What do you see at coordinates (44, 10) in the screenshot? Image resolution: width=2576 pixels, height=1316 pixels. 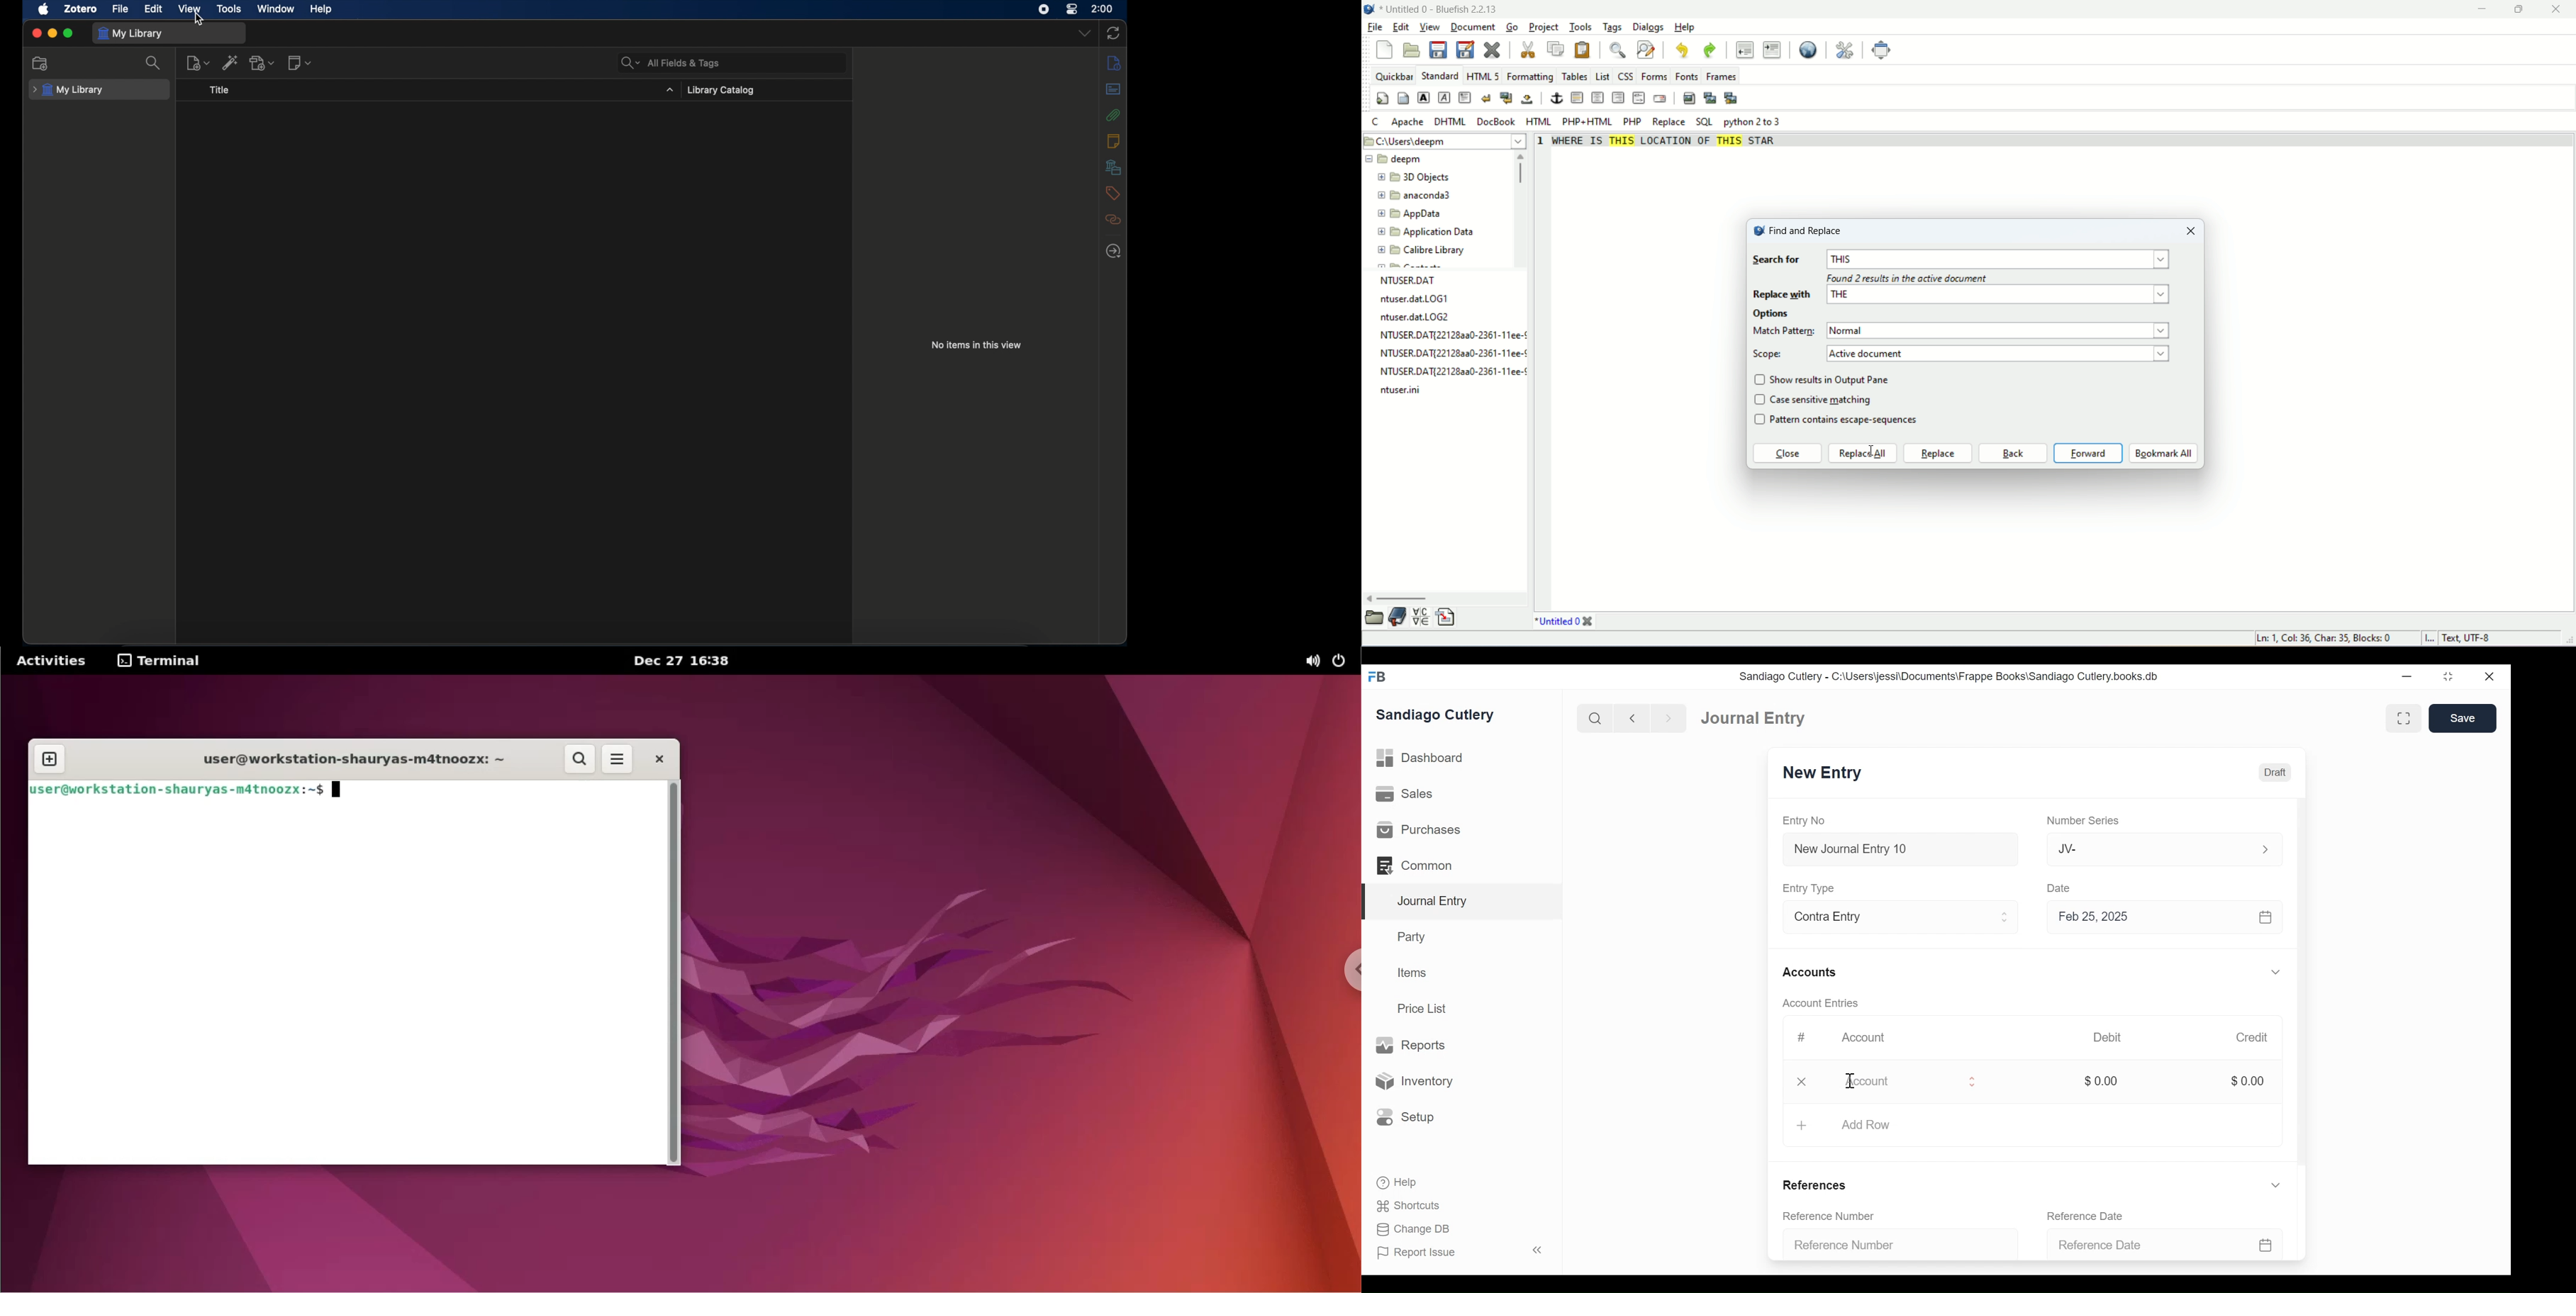 I see `apple` at bounding box center [44, 10].